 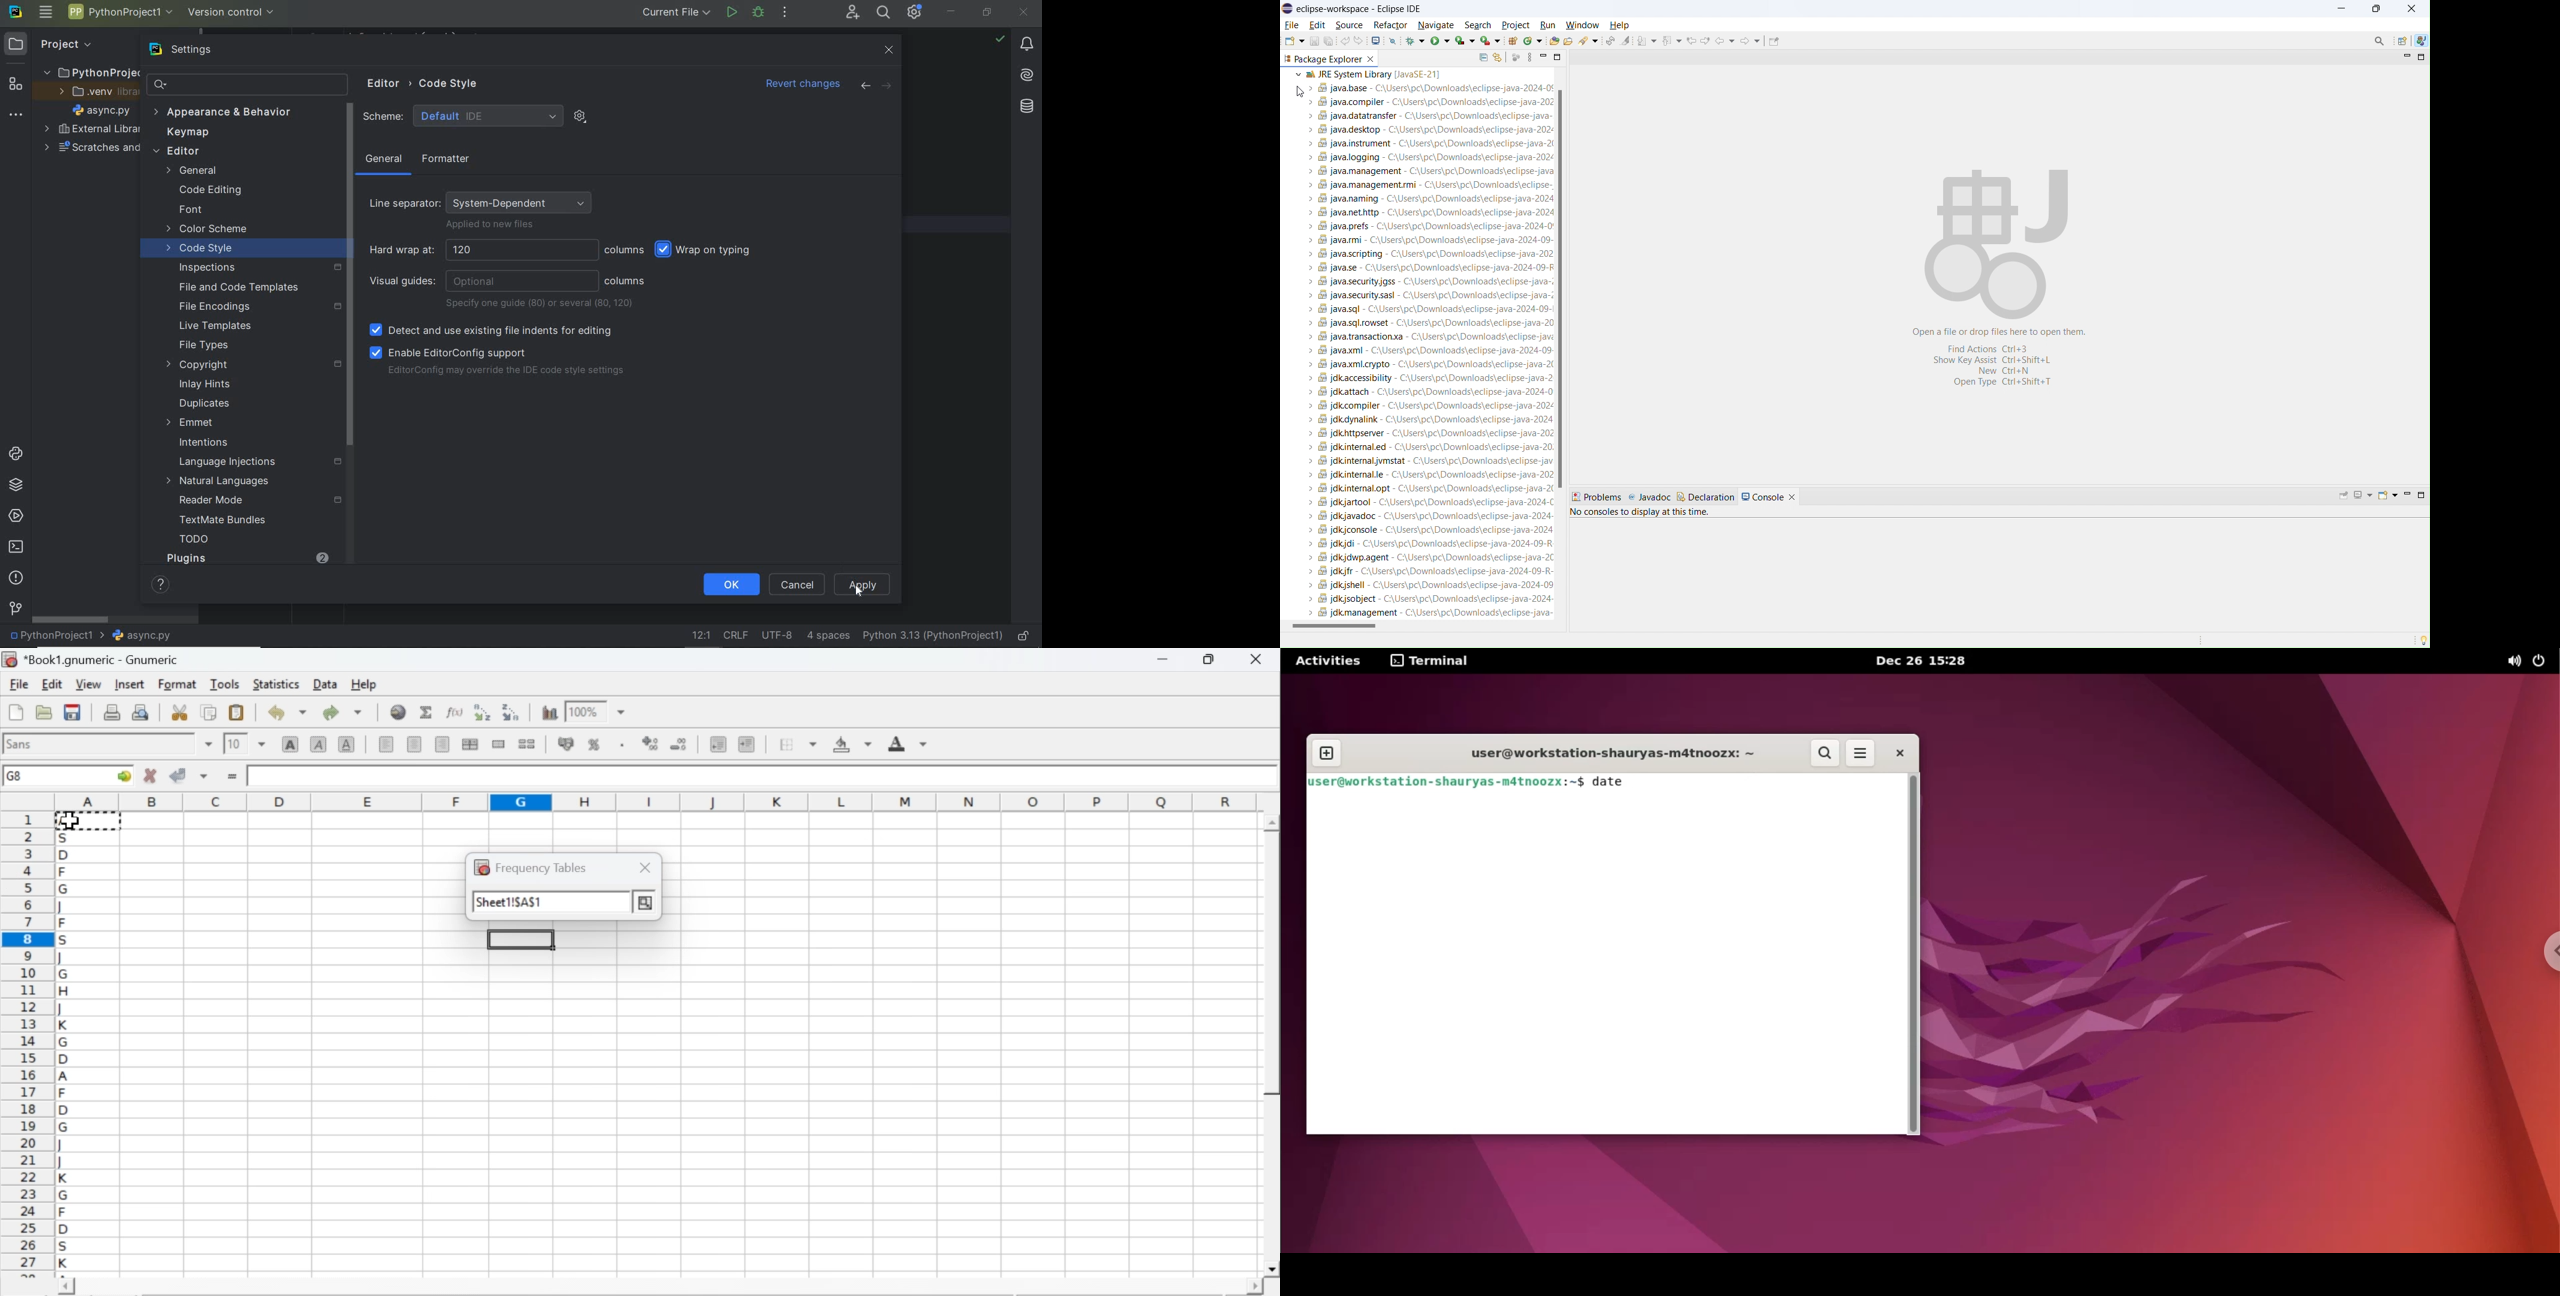 I want to click on new, so click(x=15, y=712).